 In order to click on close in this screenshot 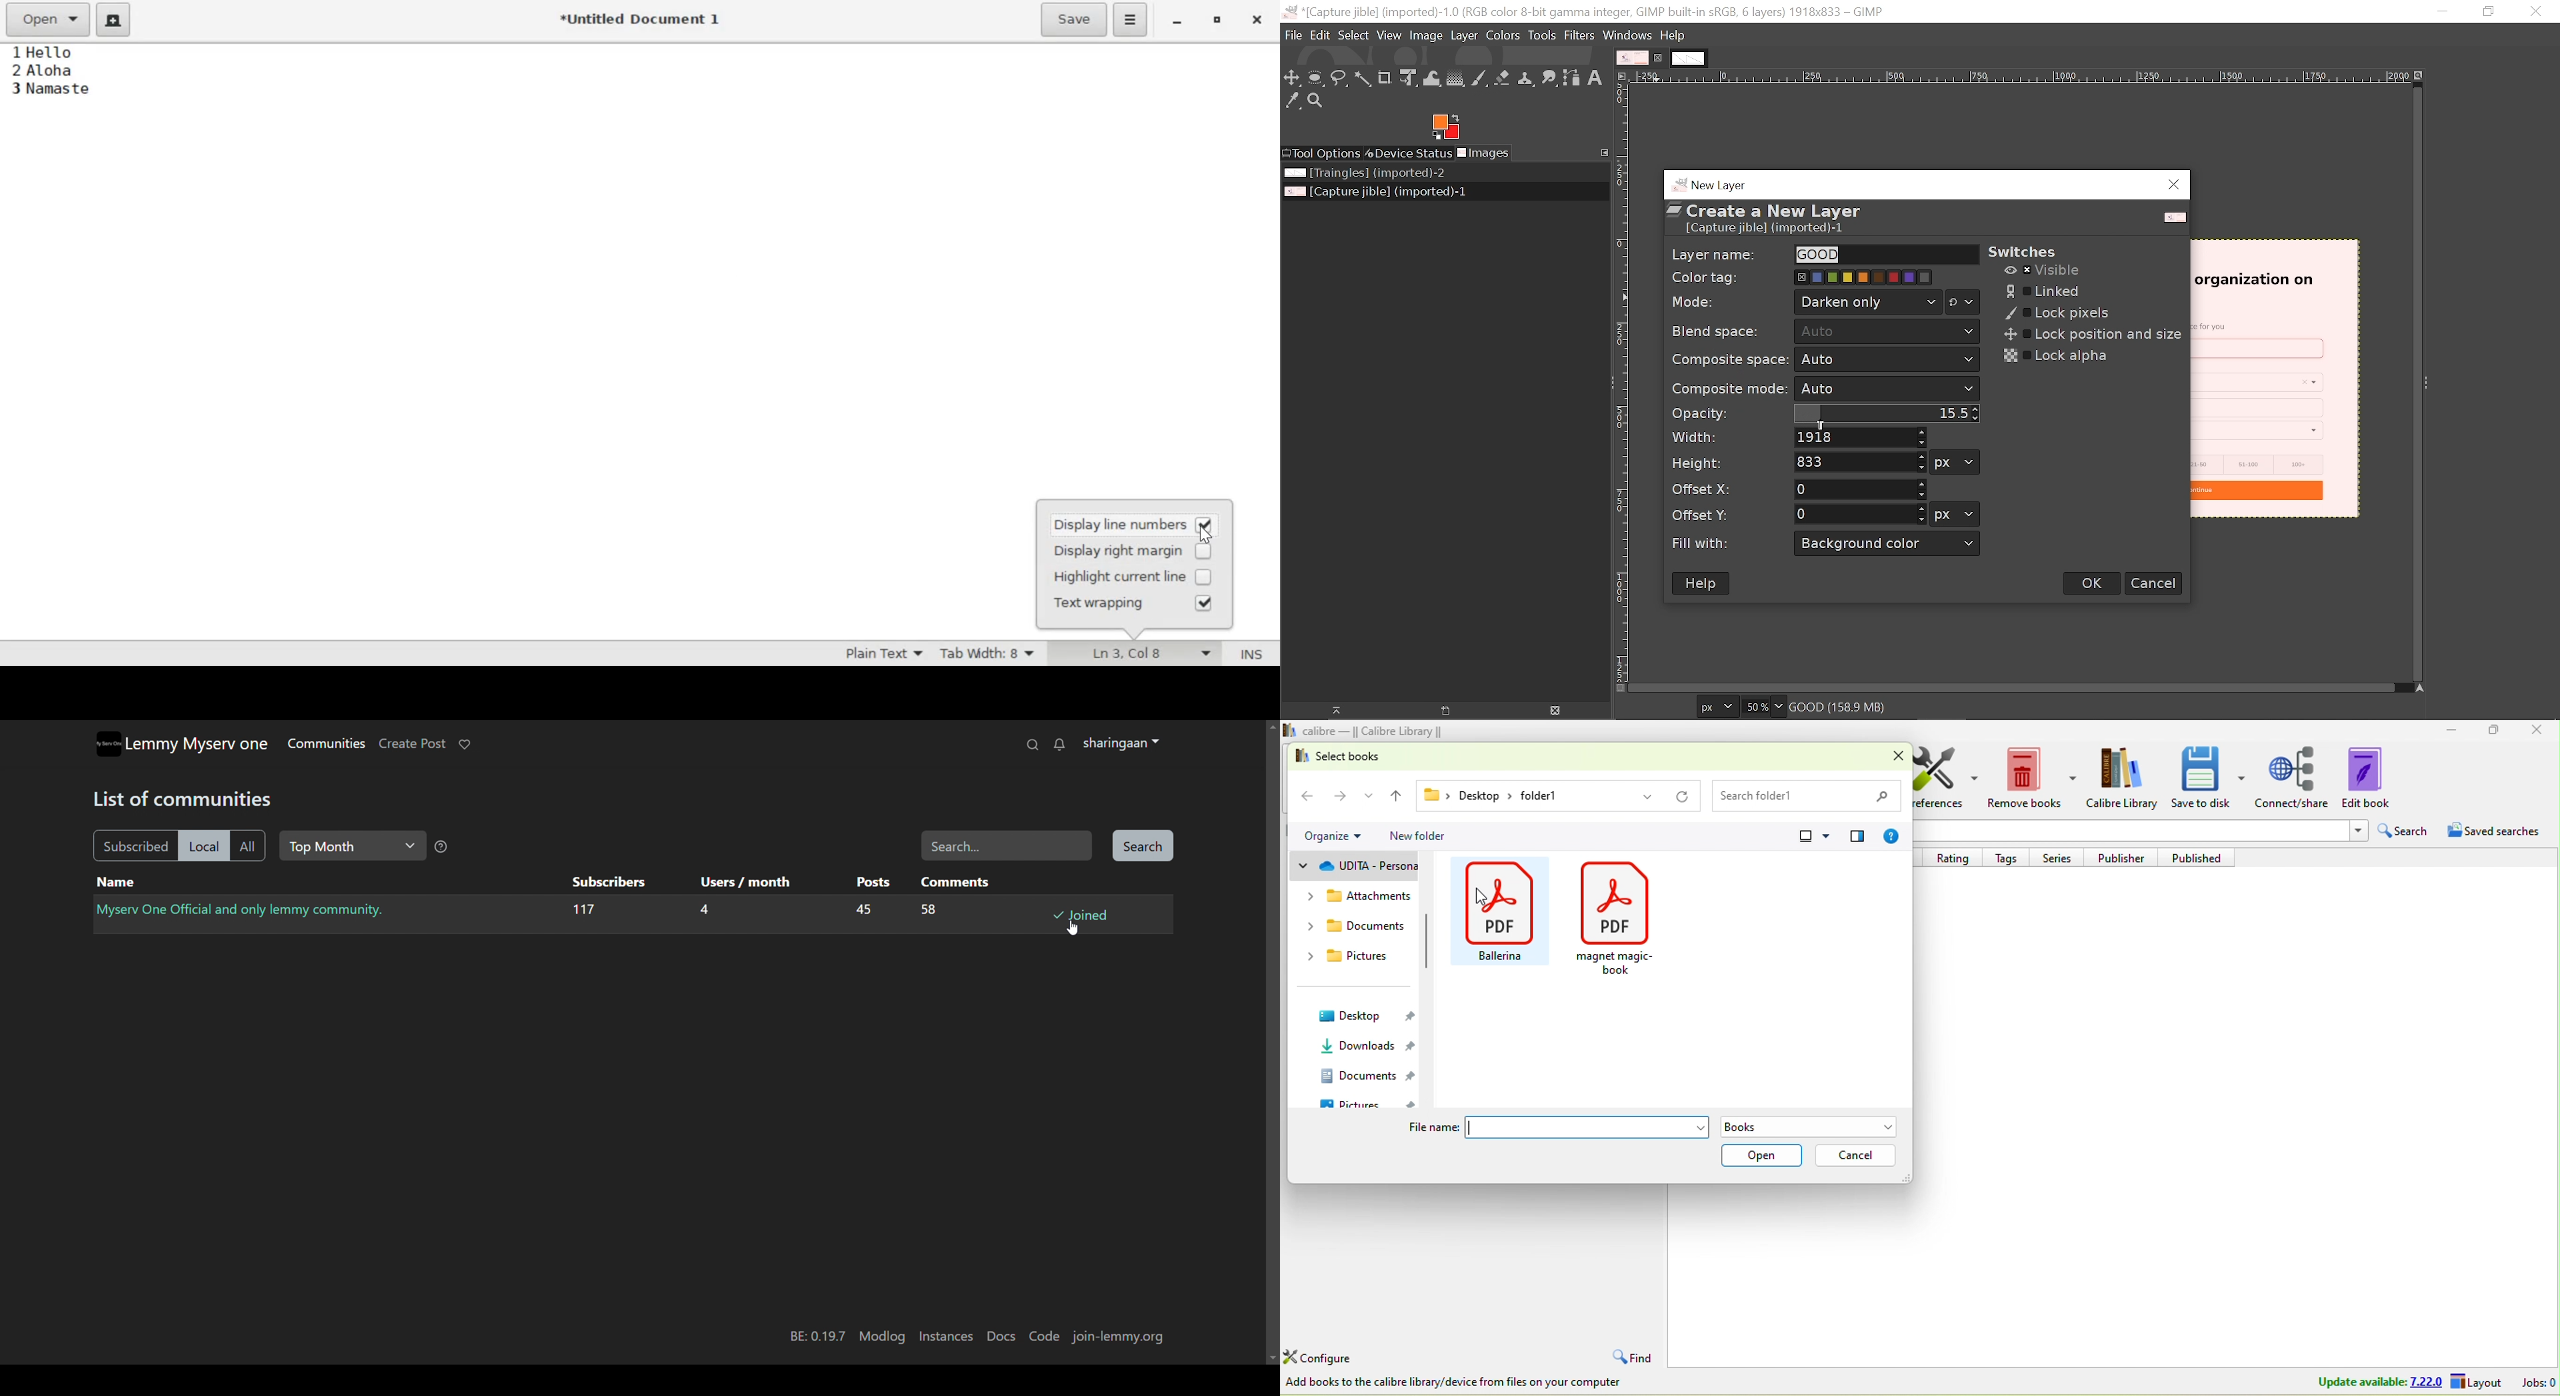, I will do `click(1890, 757)`.